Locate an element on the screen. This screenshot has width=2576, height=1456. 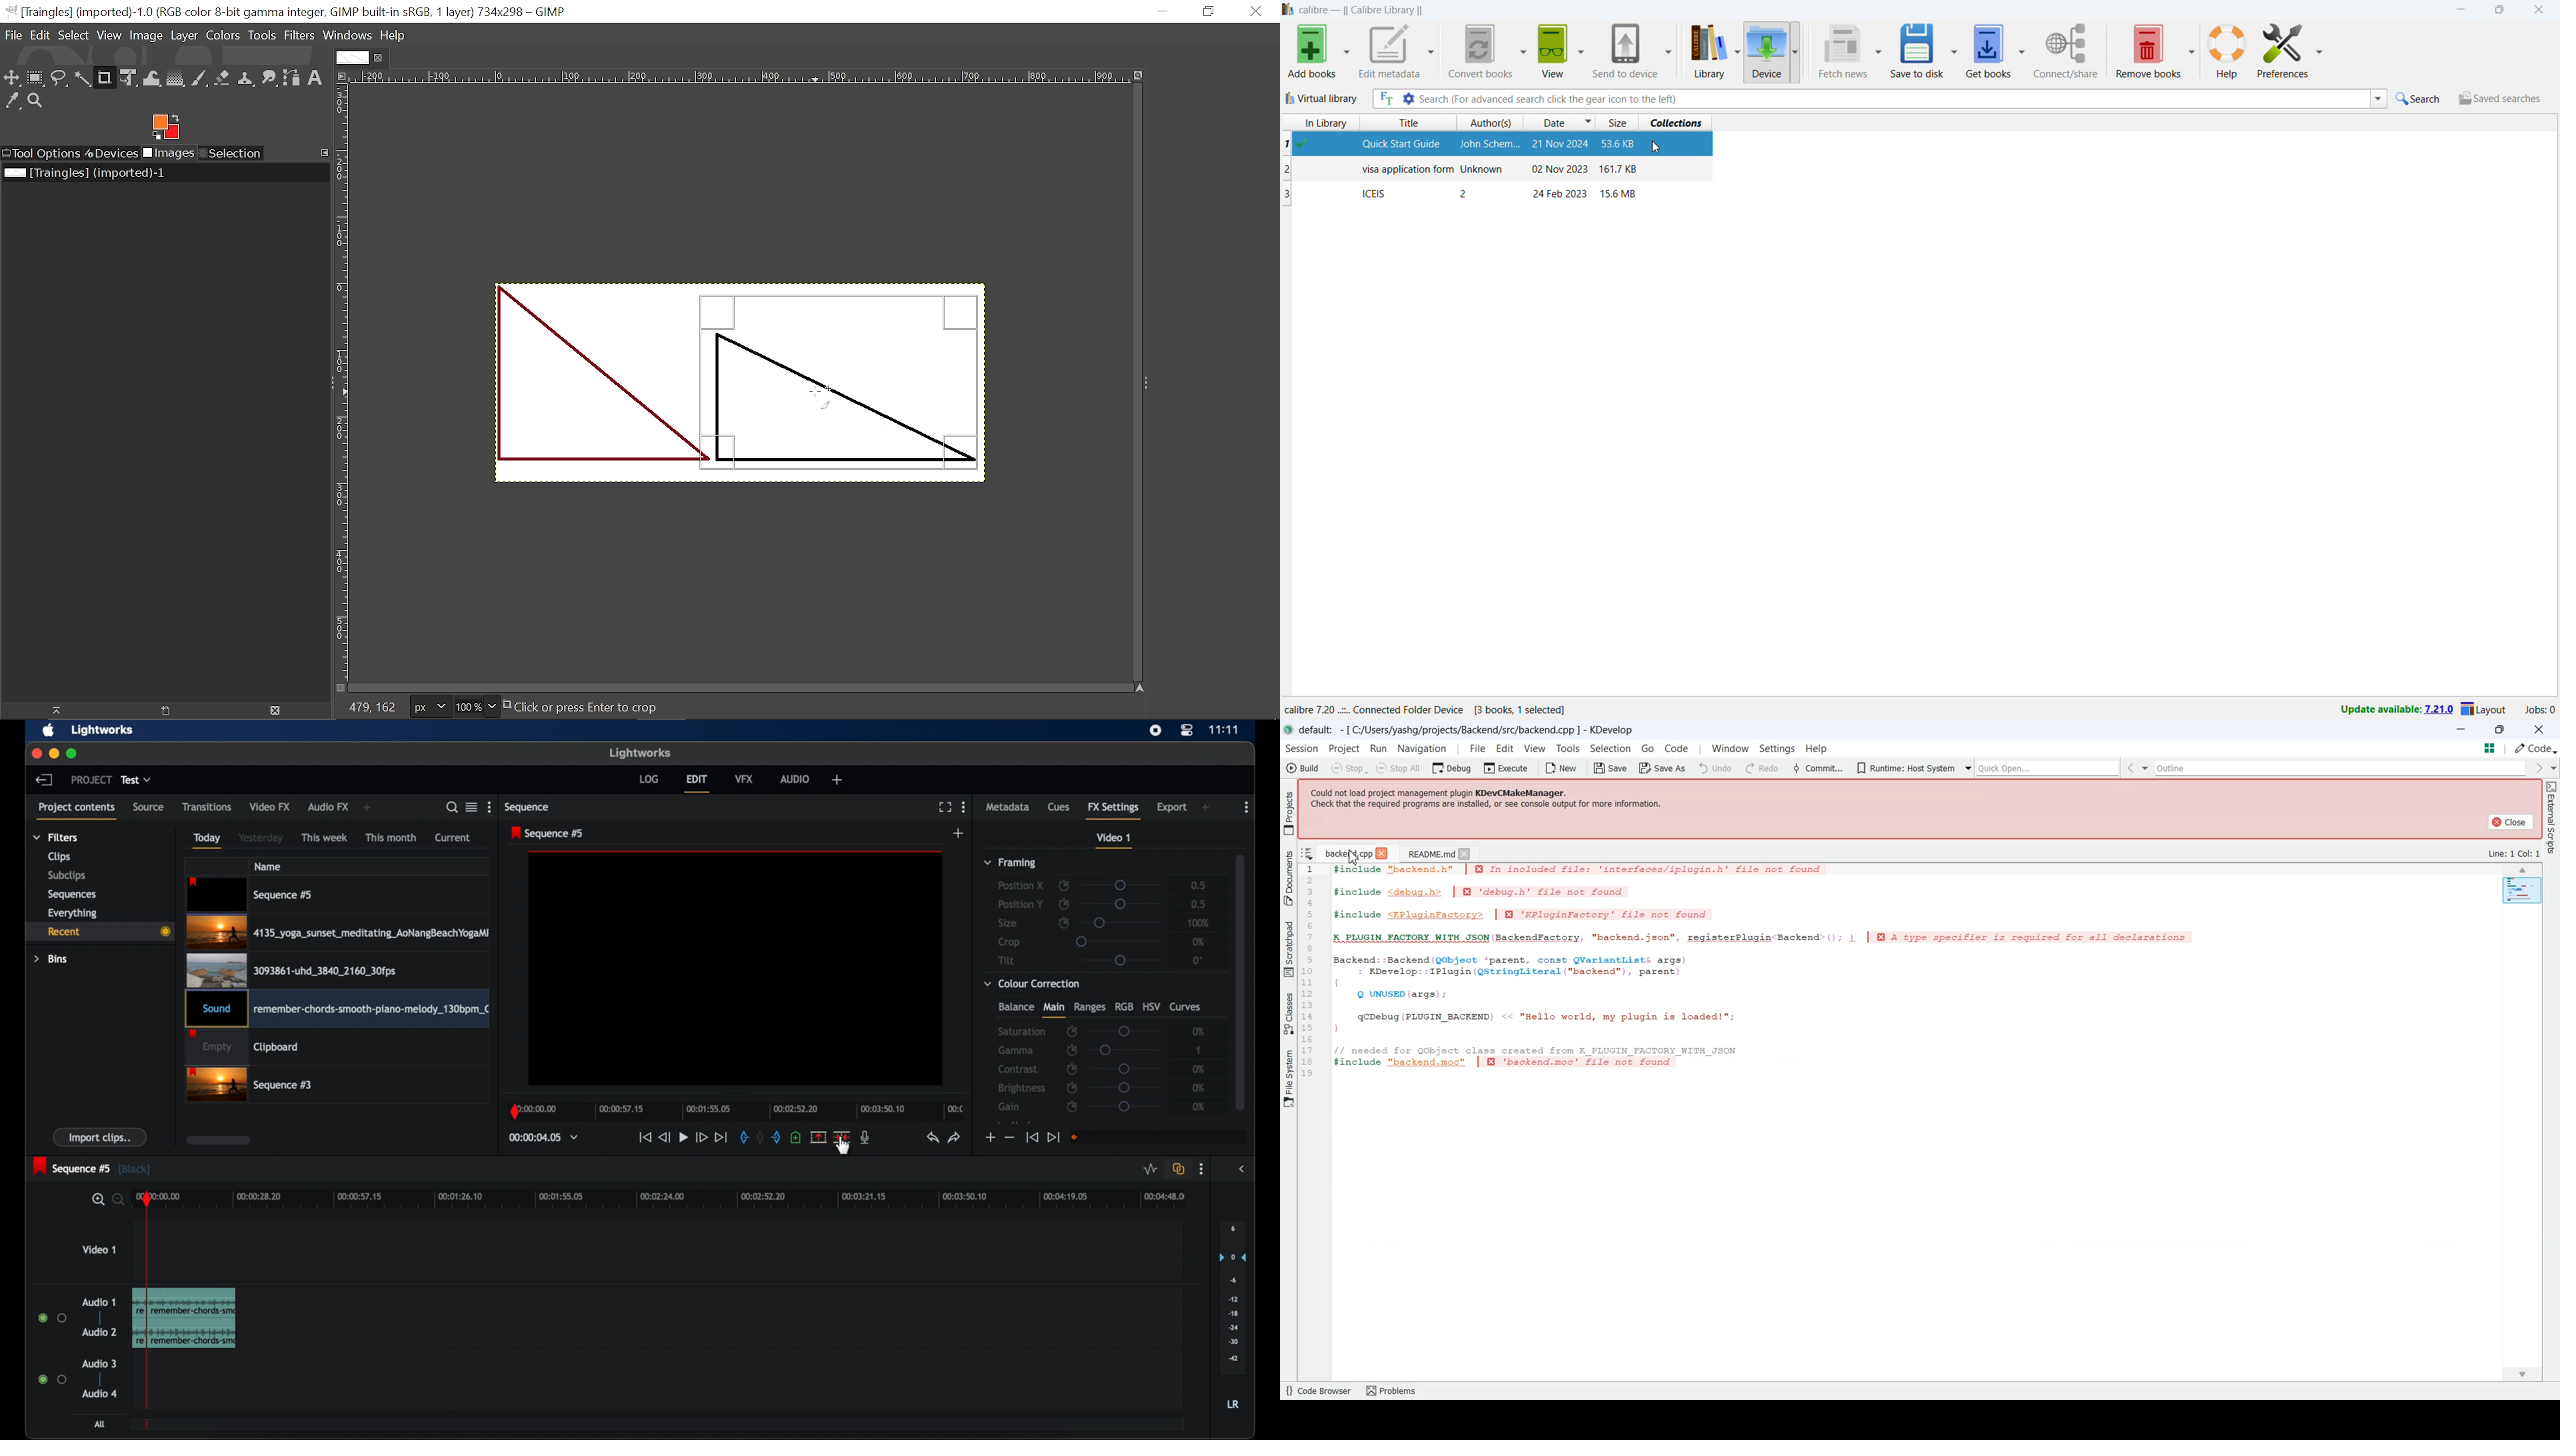
#include "backend.h" | @ In included file: 'interfaces/iplugin.h' file not found is located at coordinates (1579, 871).